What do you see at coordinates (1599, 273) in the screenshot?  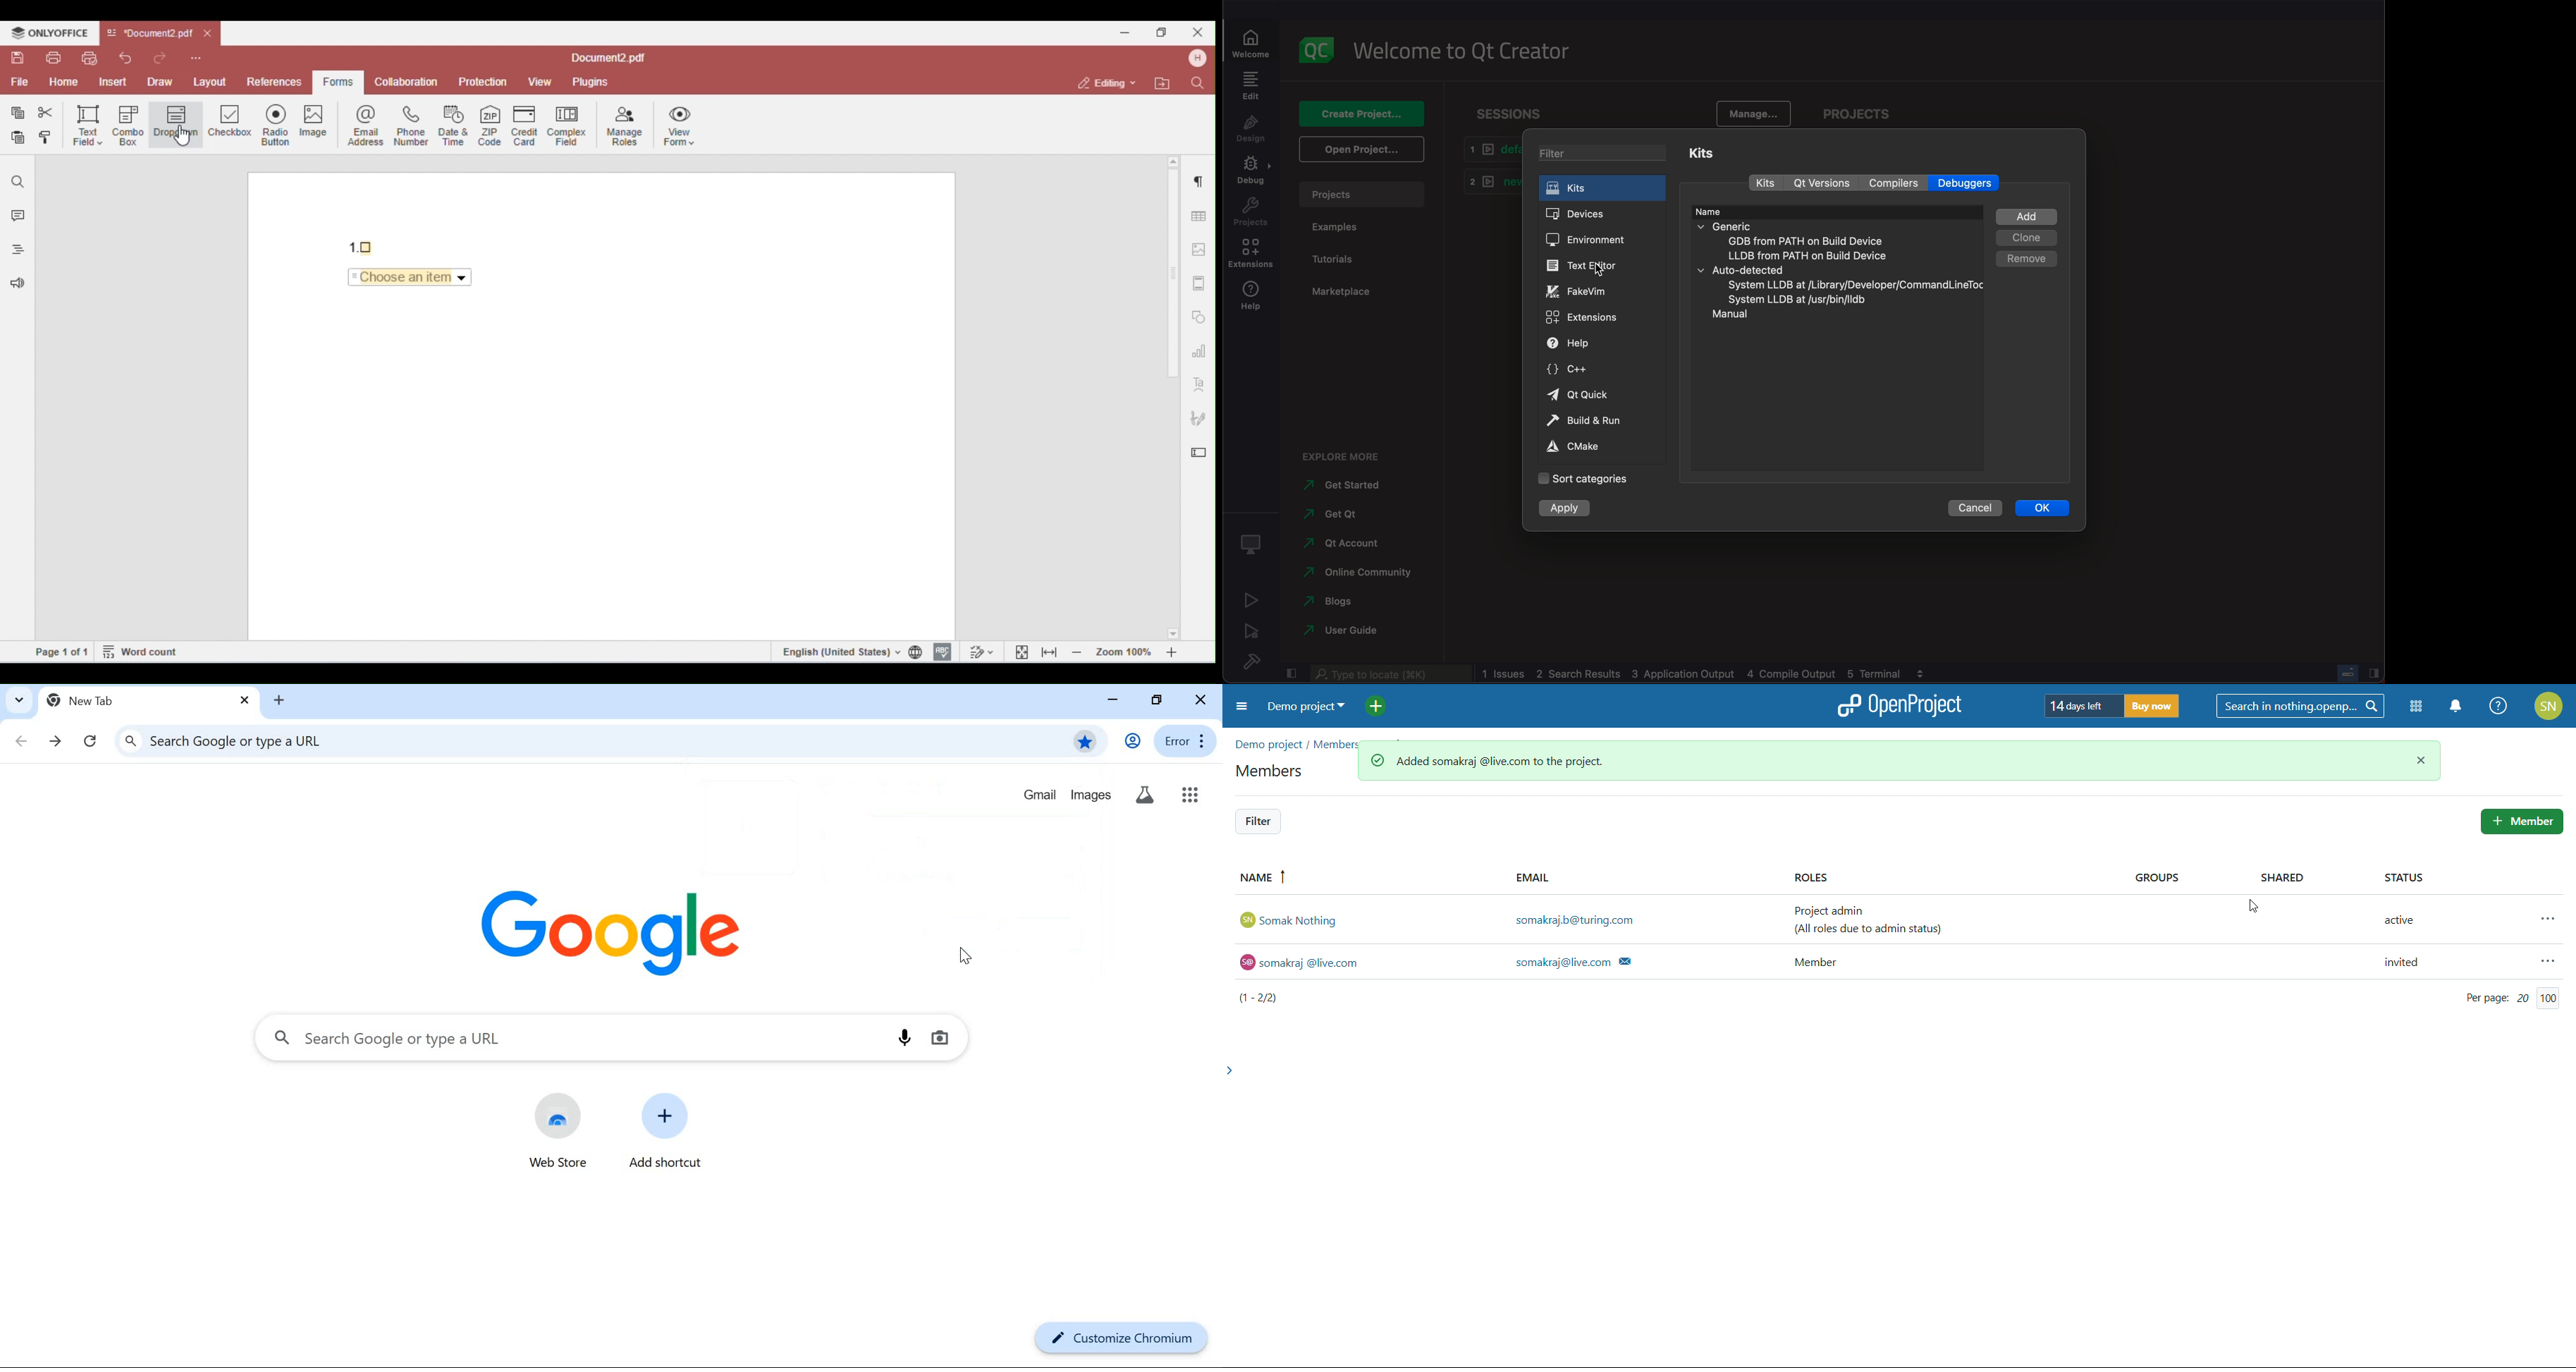 I see `cursor` at bounding box center [1599, 273].